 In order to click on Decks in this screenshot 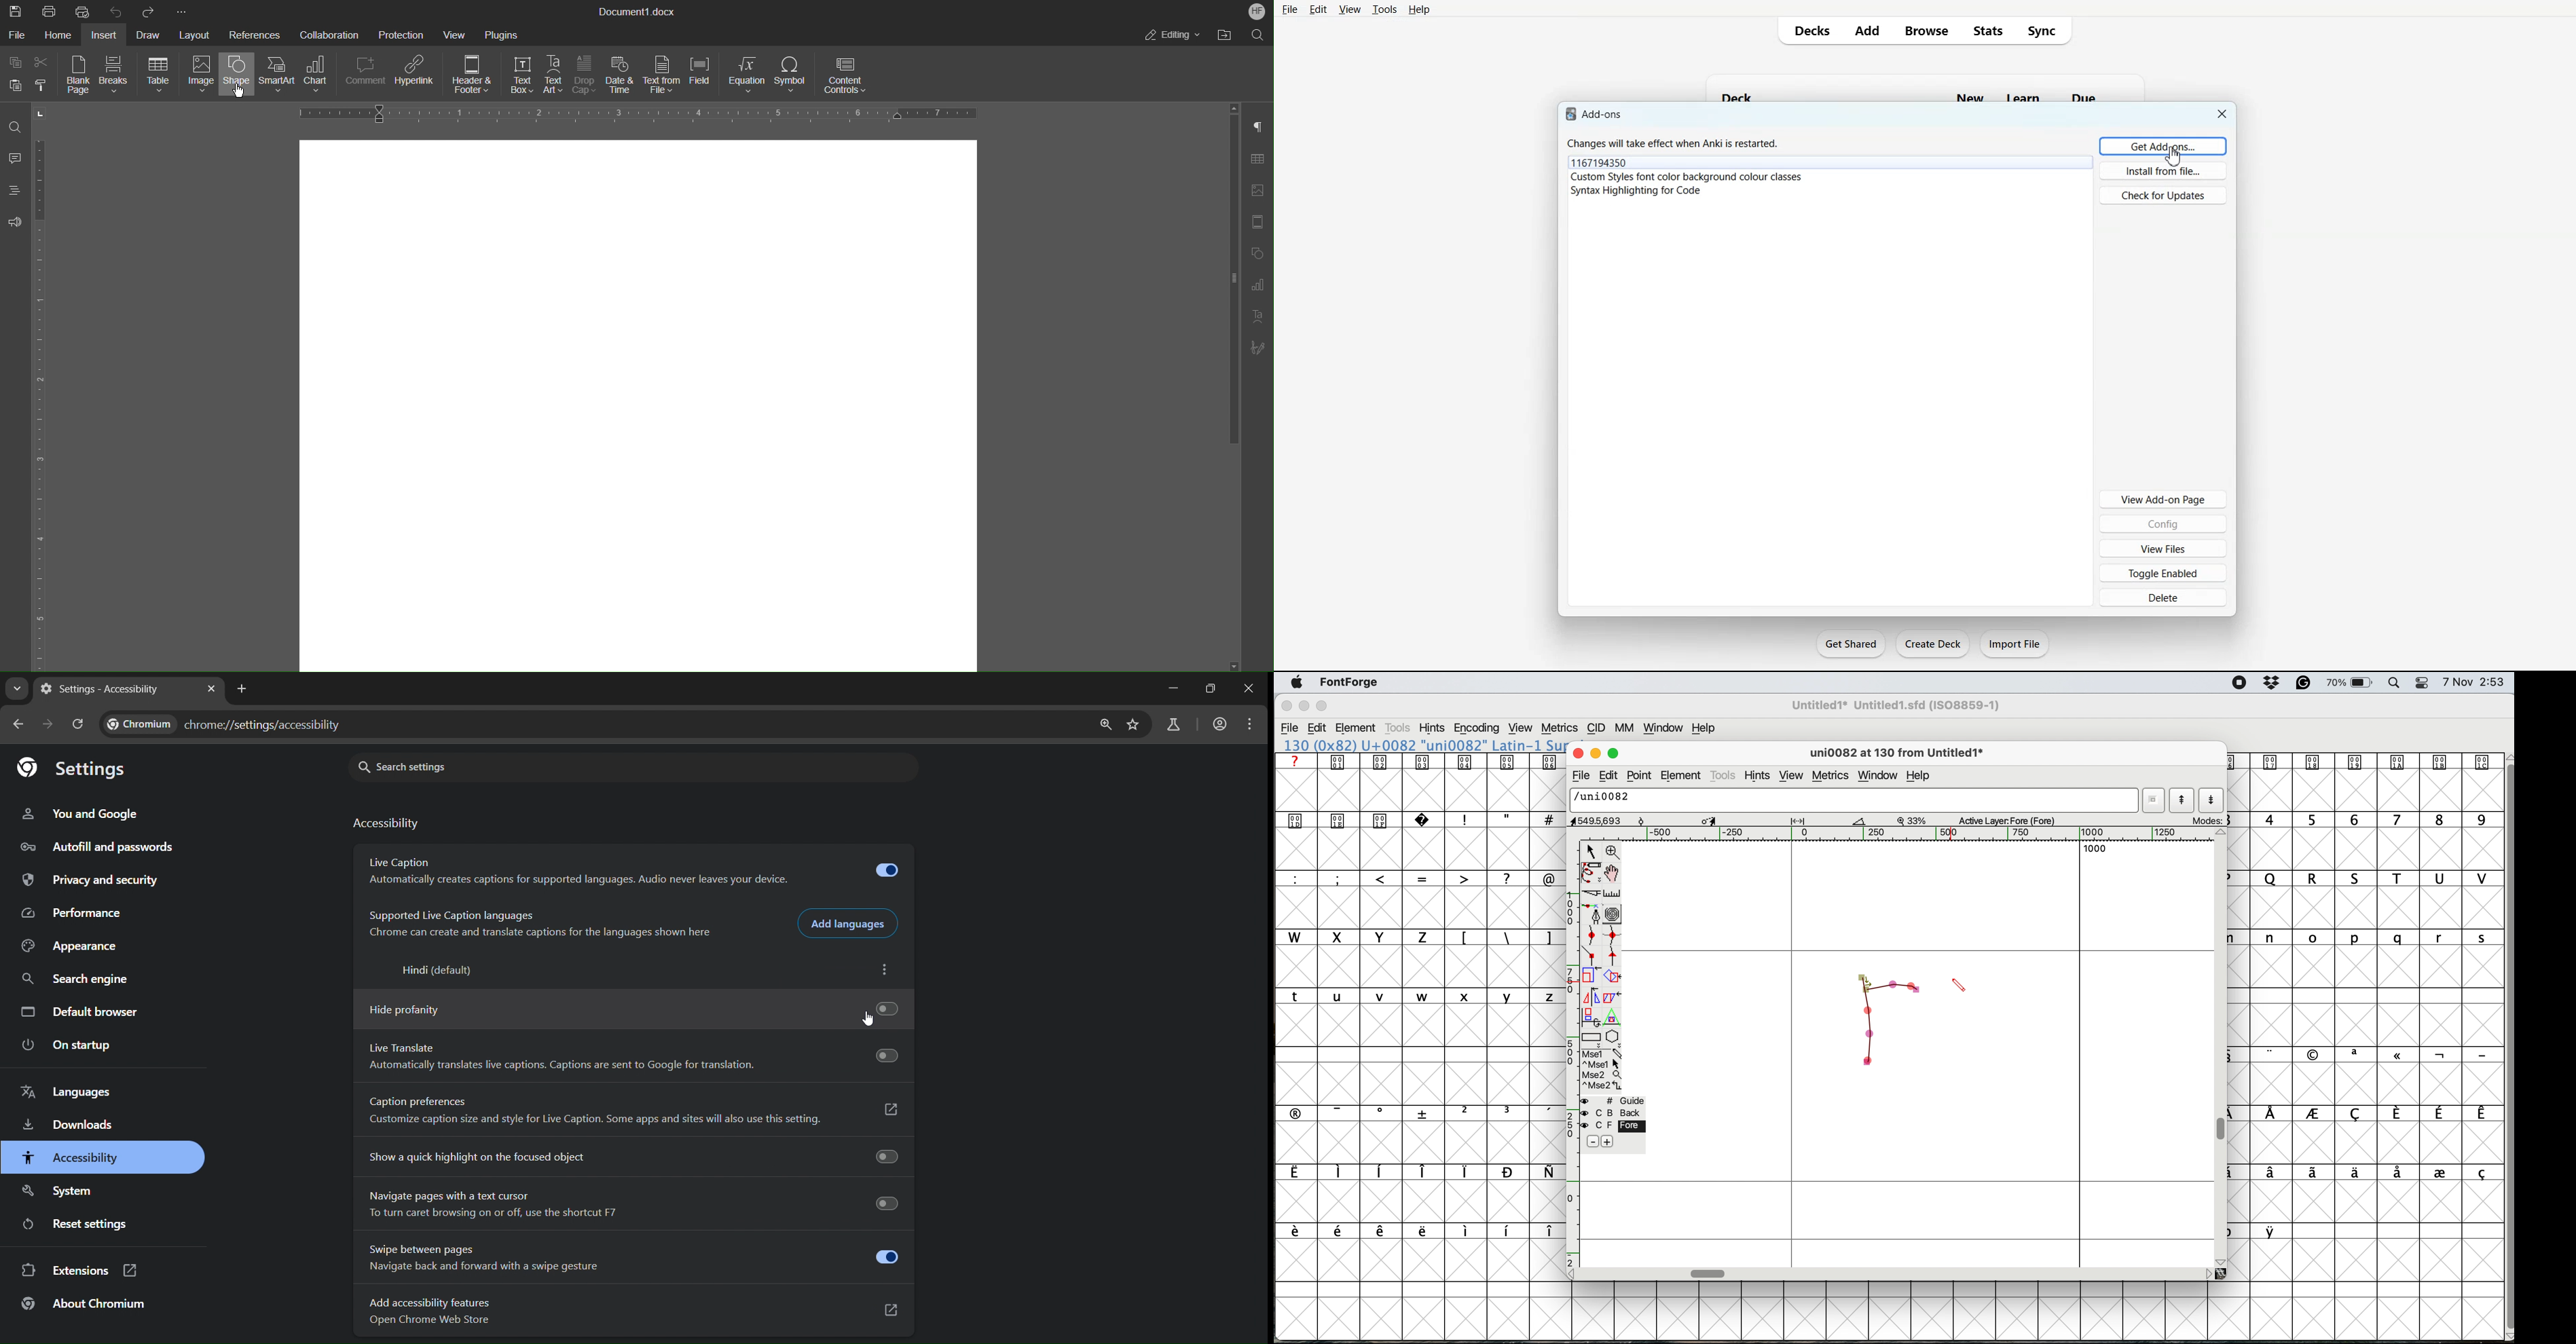, I will do `click(1806, 31)`.